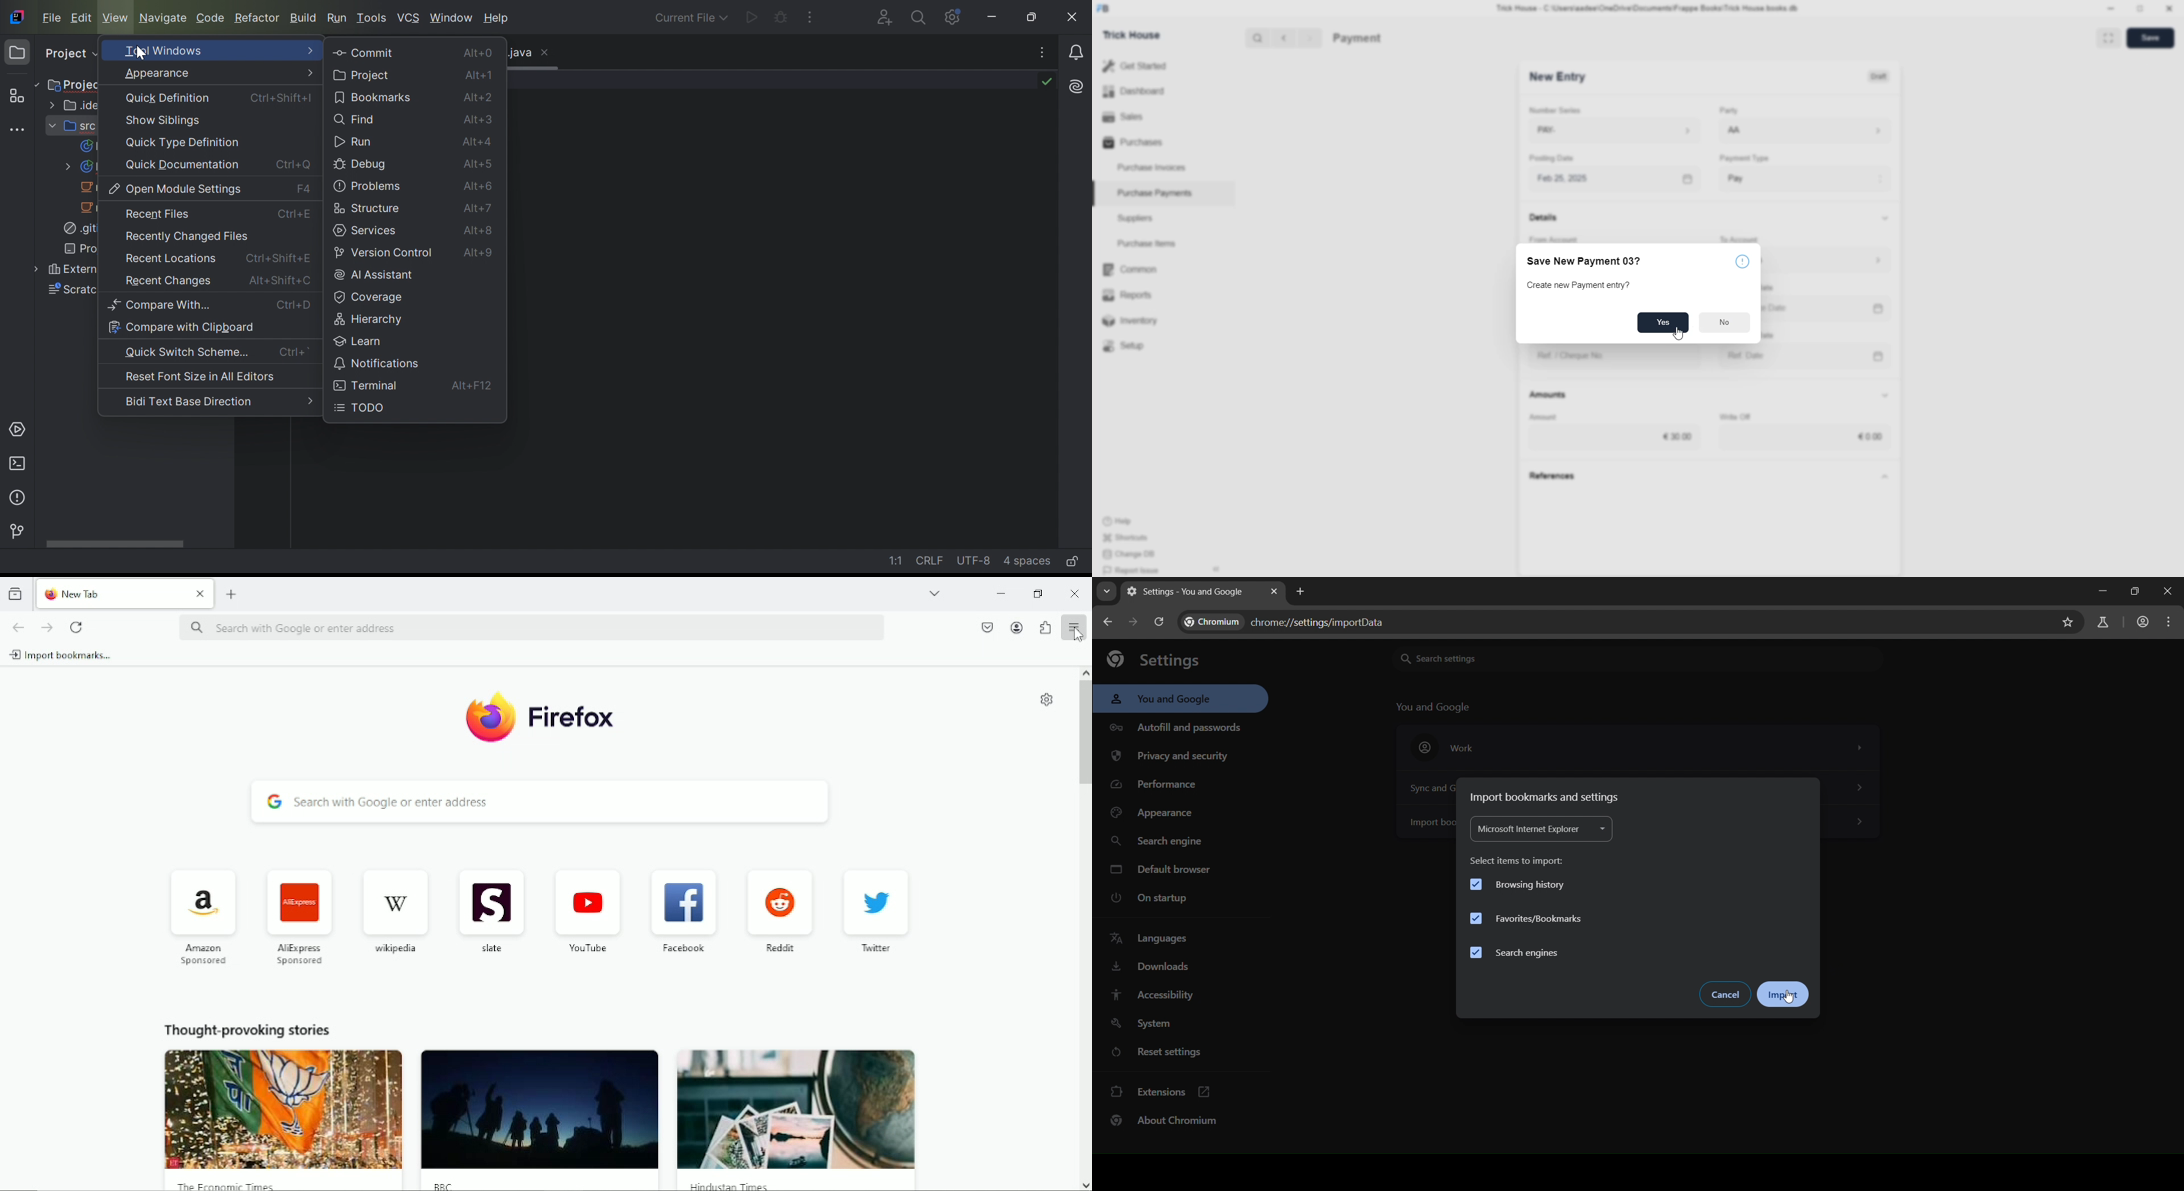 This screenshot has width=2184, height=1204. Describe the element at coordinates (2110, 37) in the screenshot. I see `EXPAND` at that location.